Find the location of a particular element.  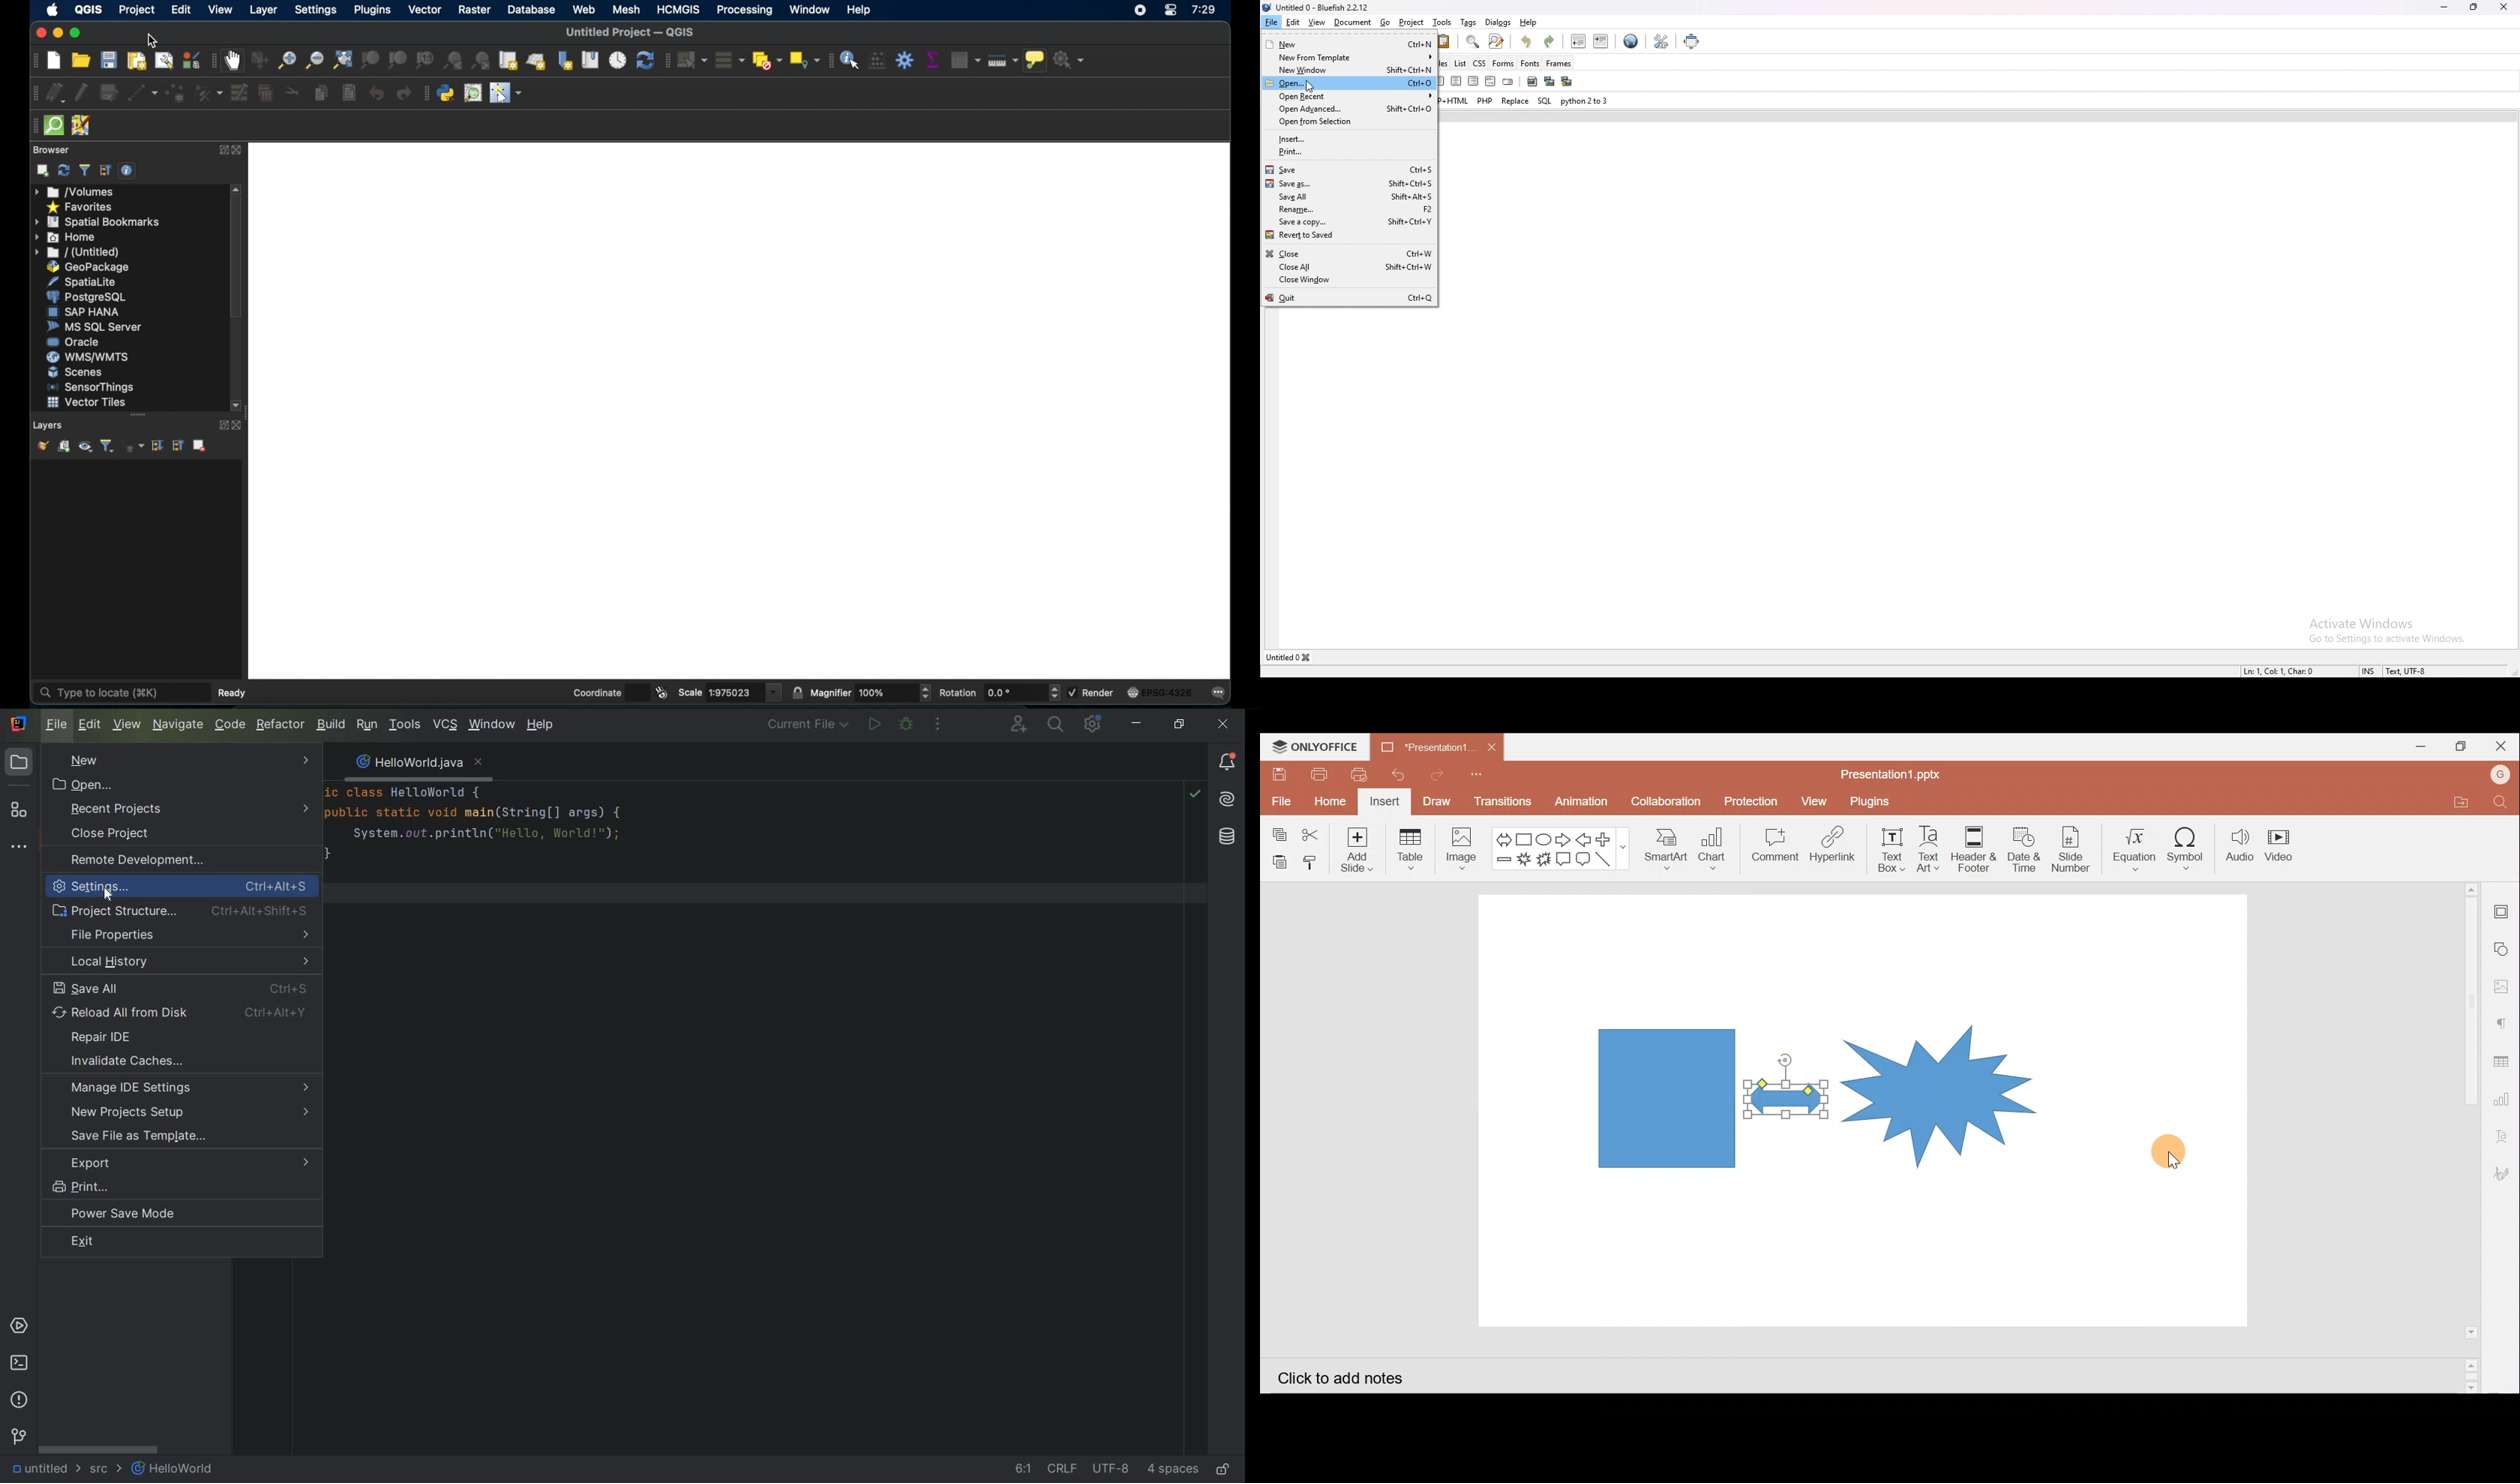

osm place search is located at coordinates (474, 93).